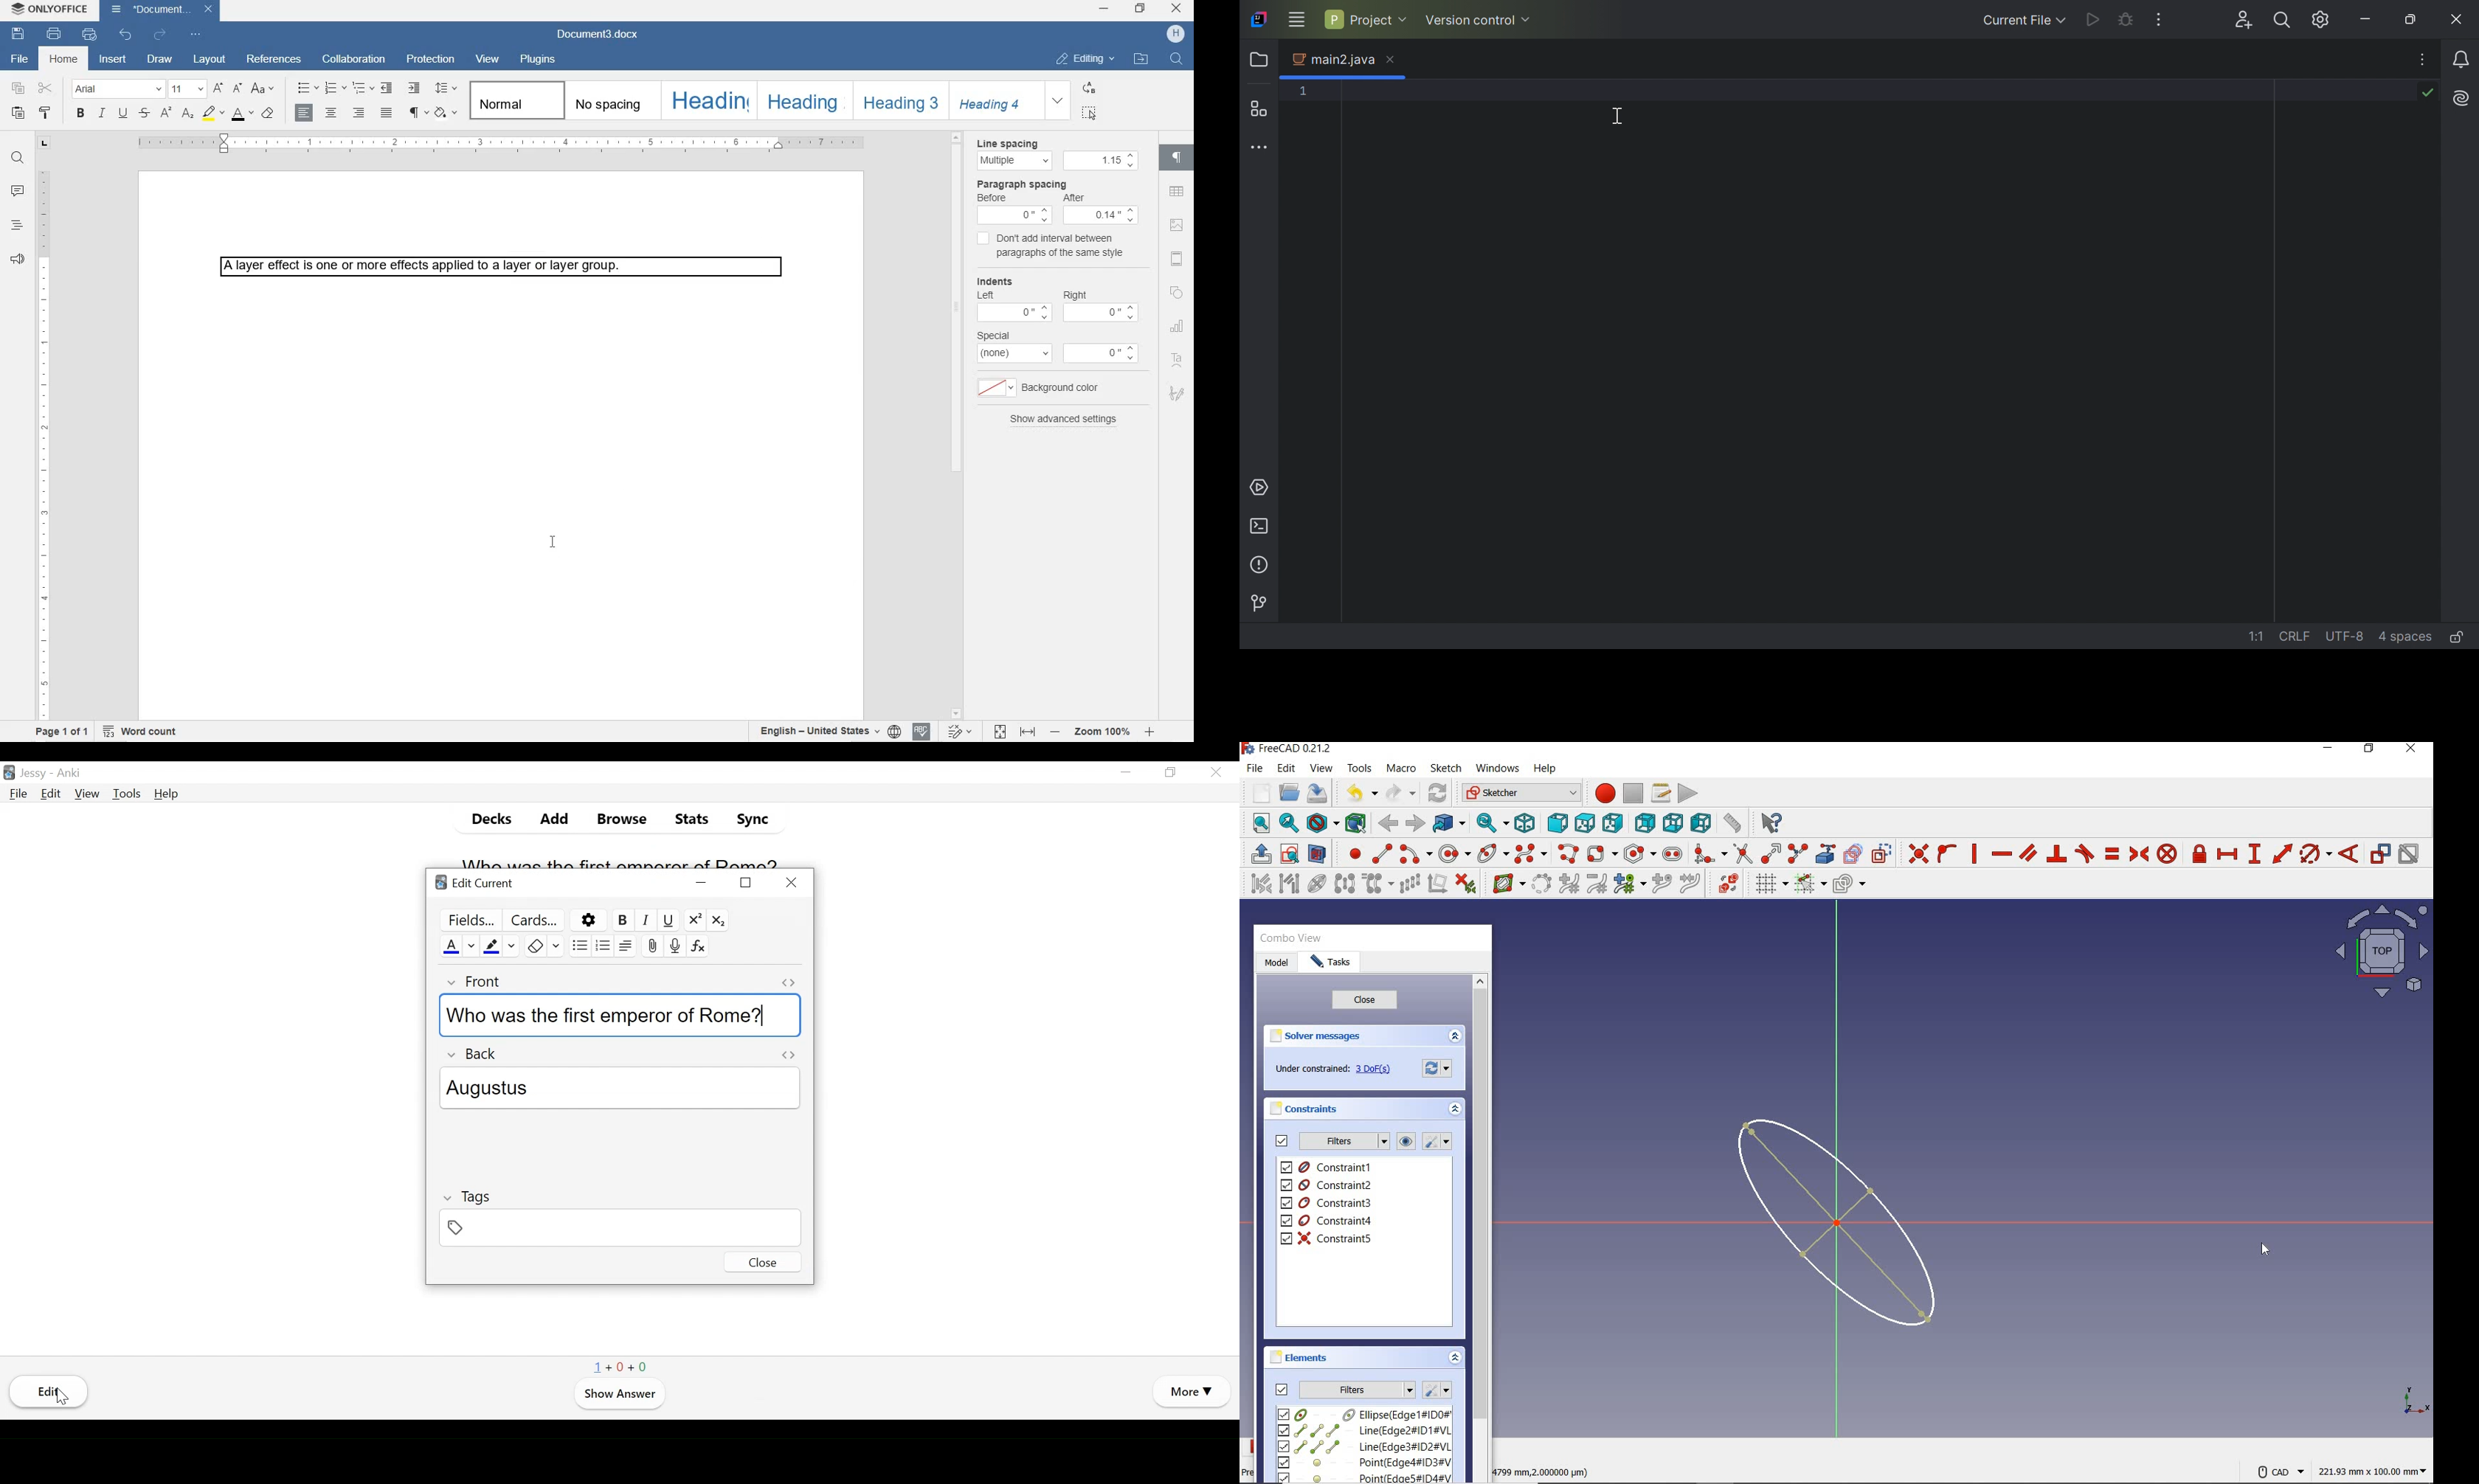 Image resolution: width=2492 pixels, height=1484 pixels. I want to click on HEADING 2, so click(804, 101).